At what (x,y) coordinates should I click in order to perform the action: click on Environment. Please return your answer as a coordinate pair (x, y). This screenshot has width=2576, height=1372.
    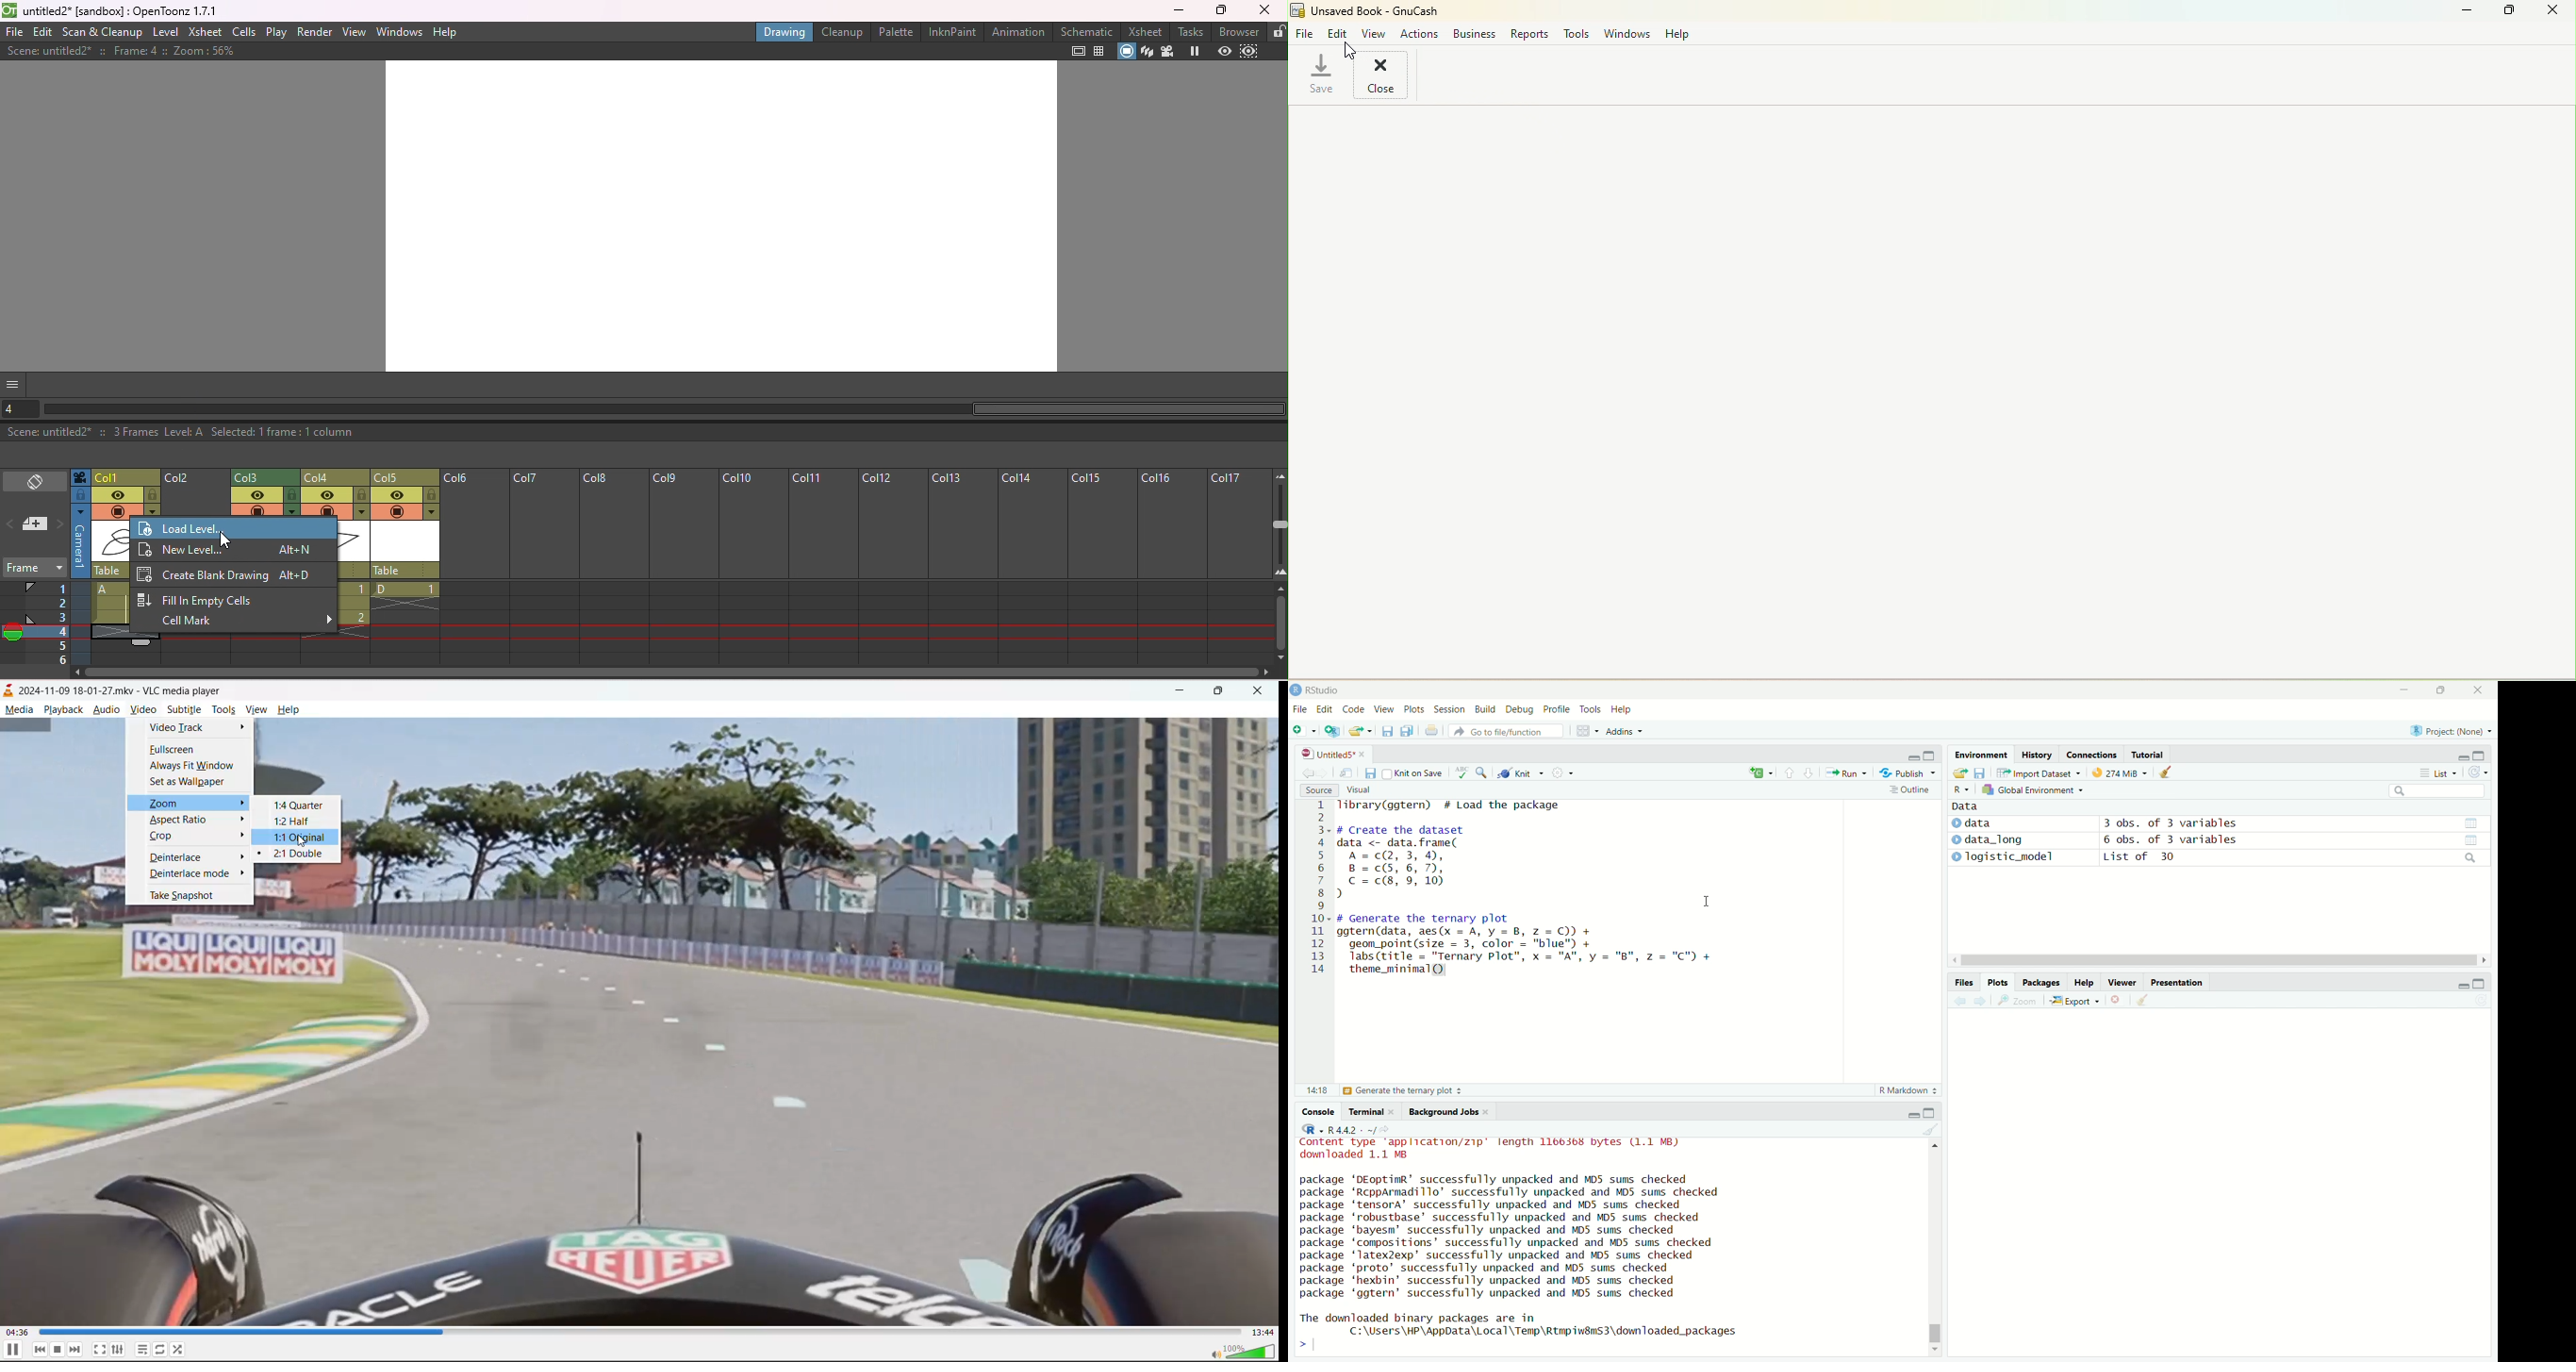
    Looking at the image, I should click on (1976, 757).